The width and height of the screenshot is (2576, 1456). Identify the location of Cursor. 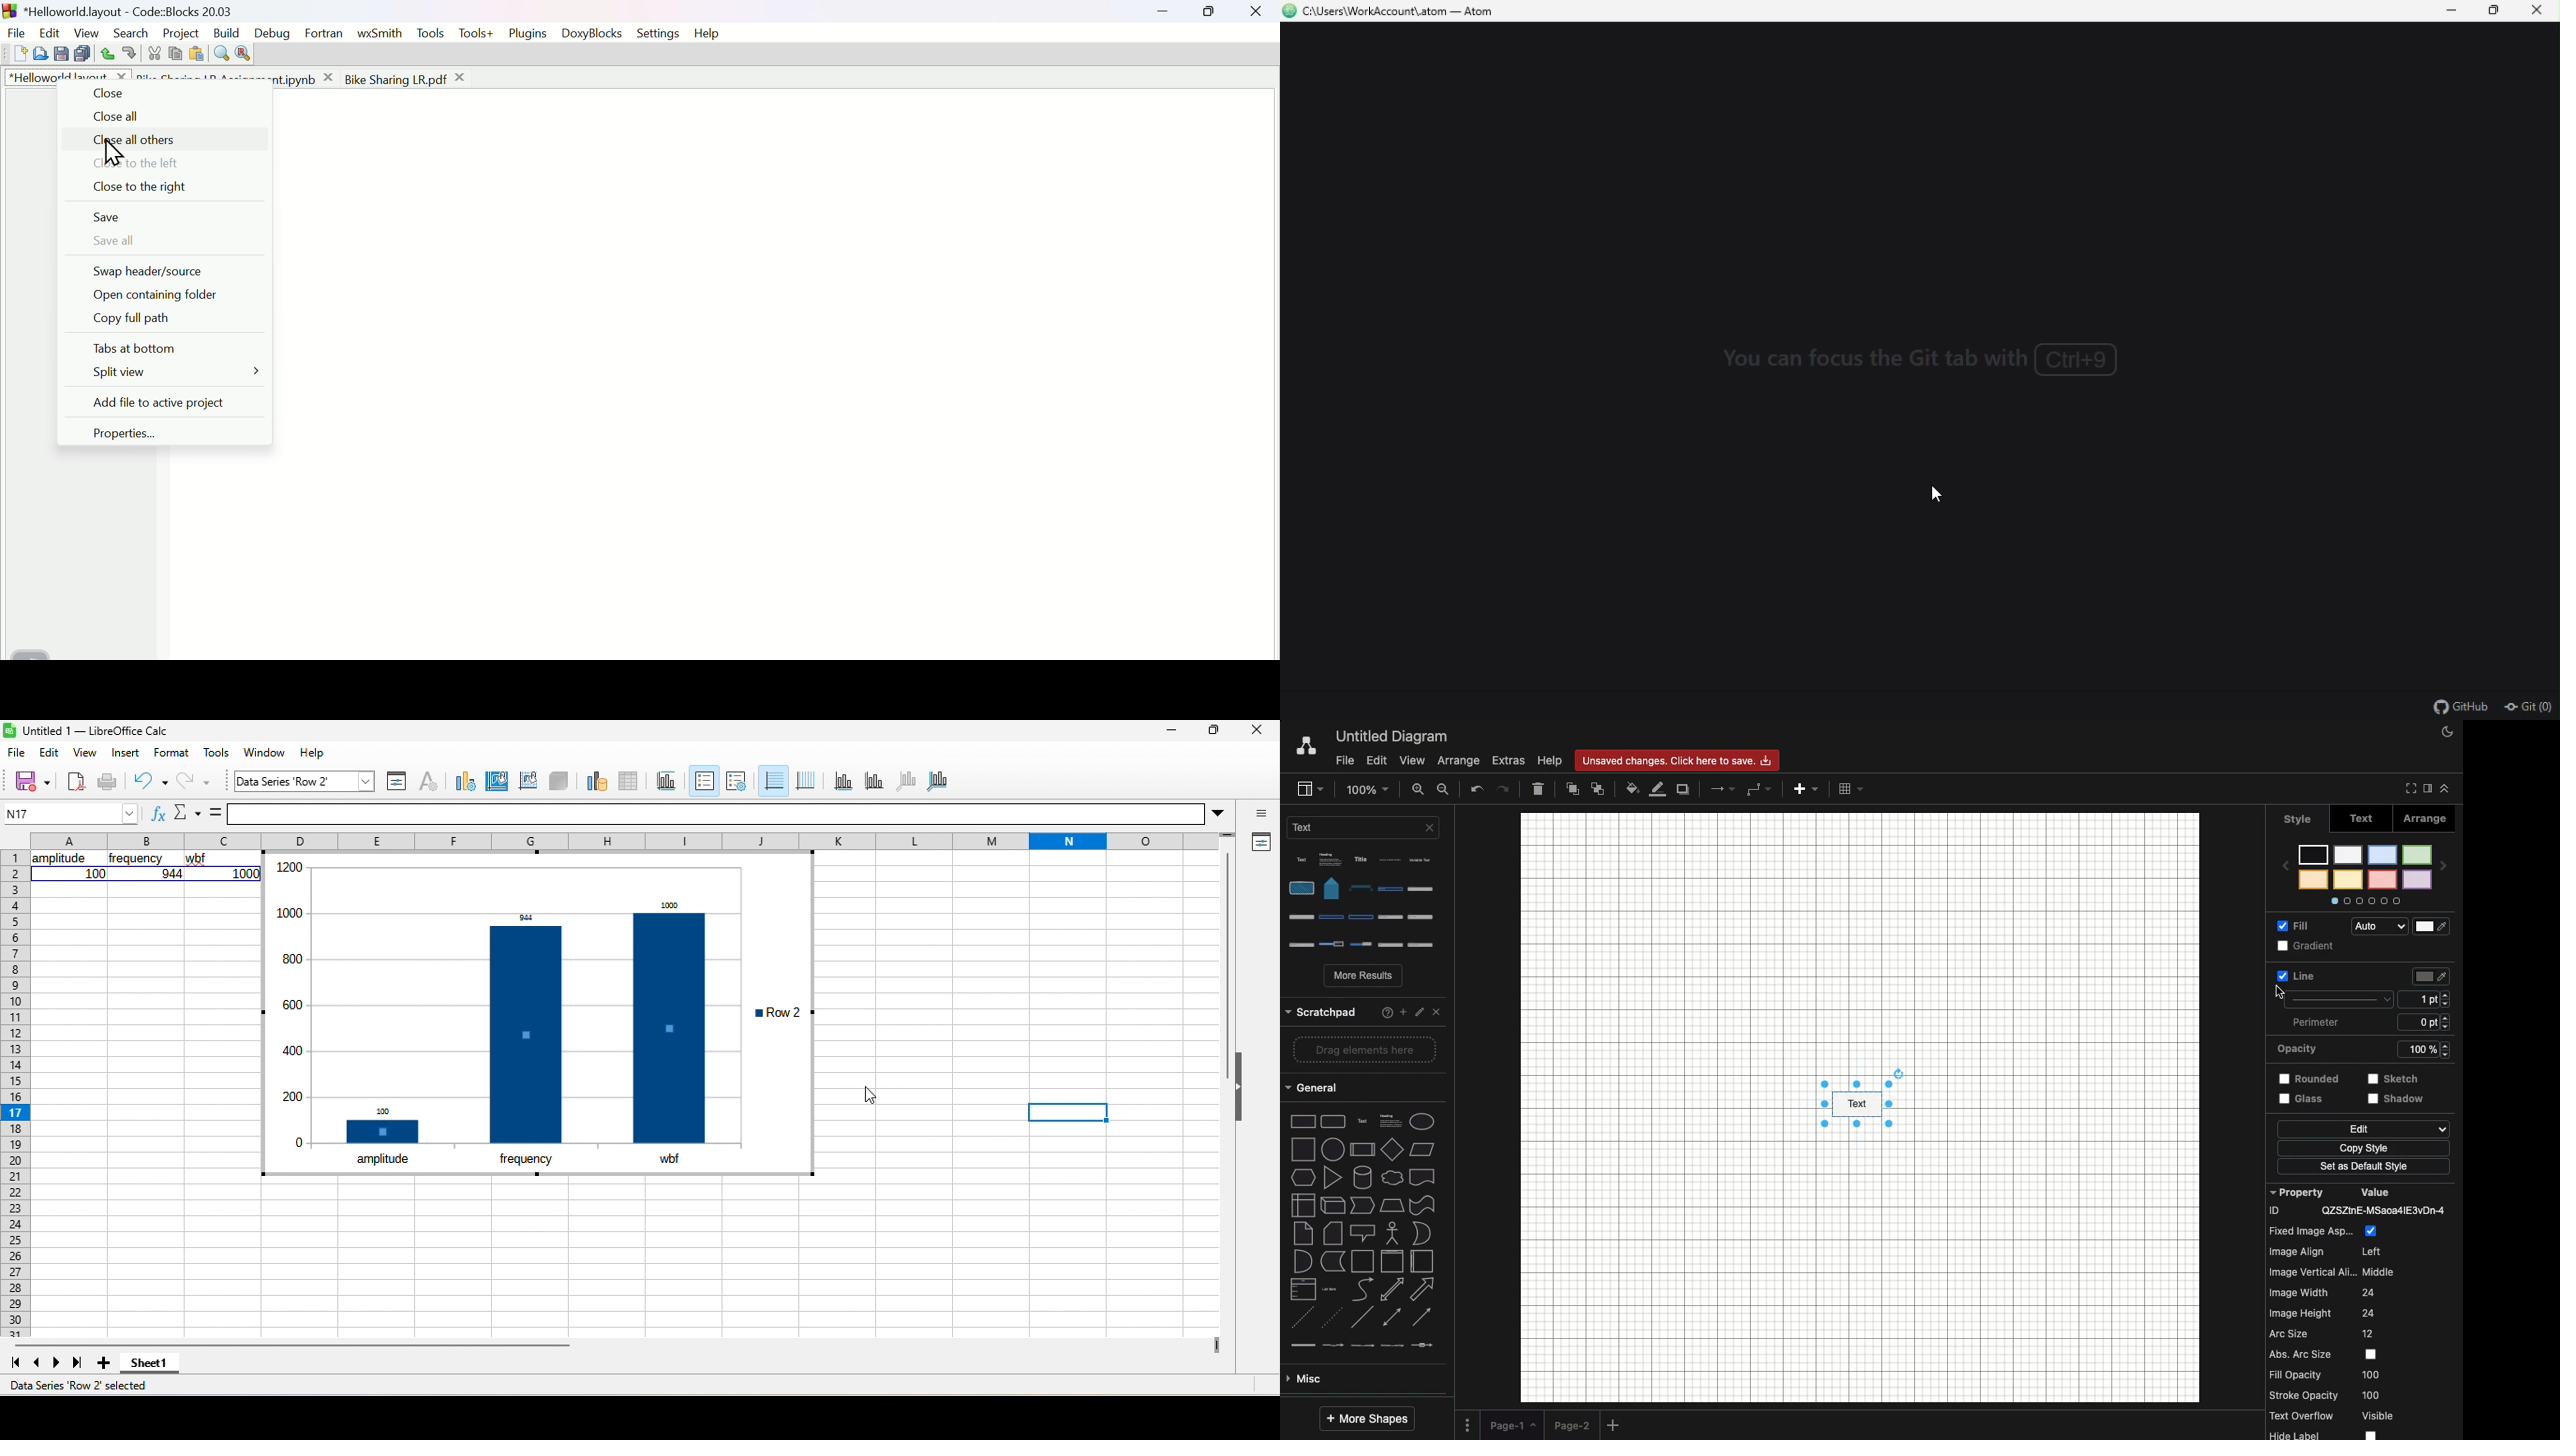
(113, 154).